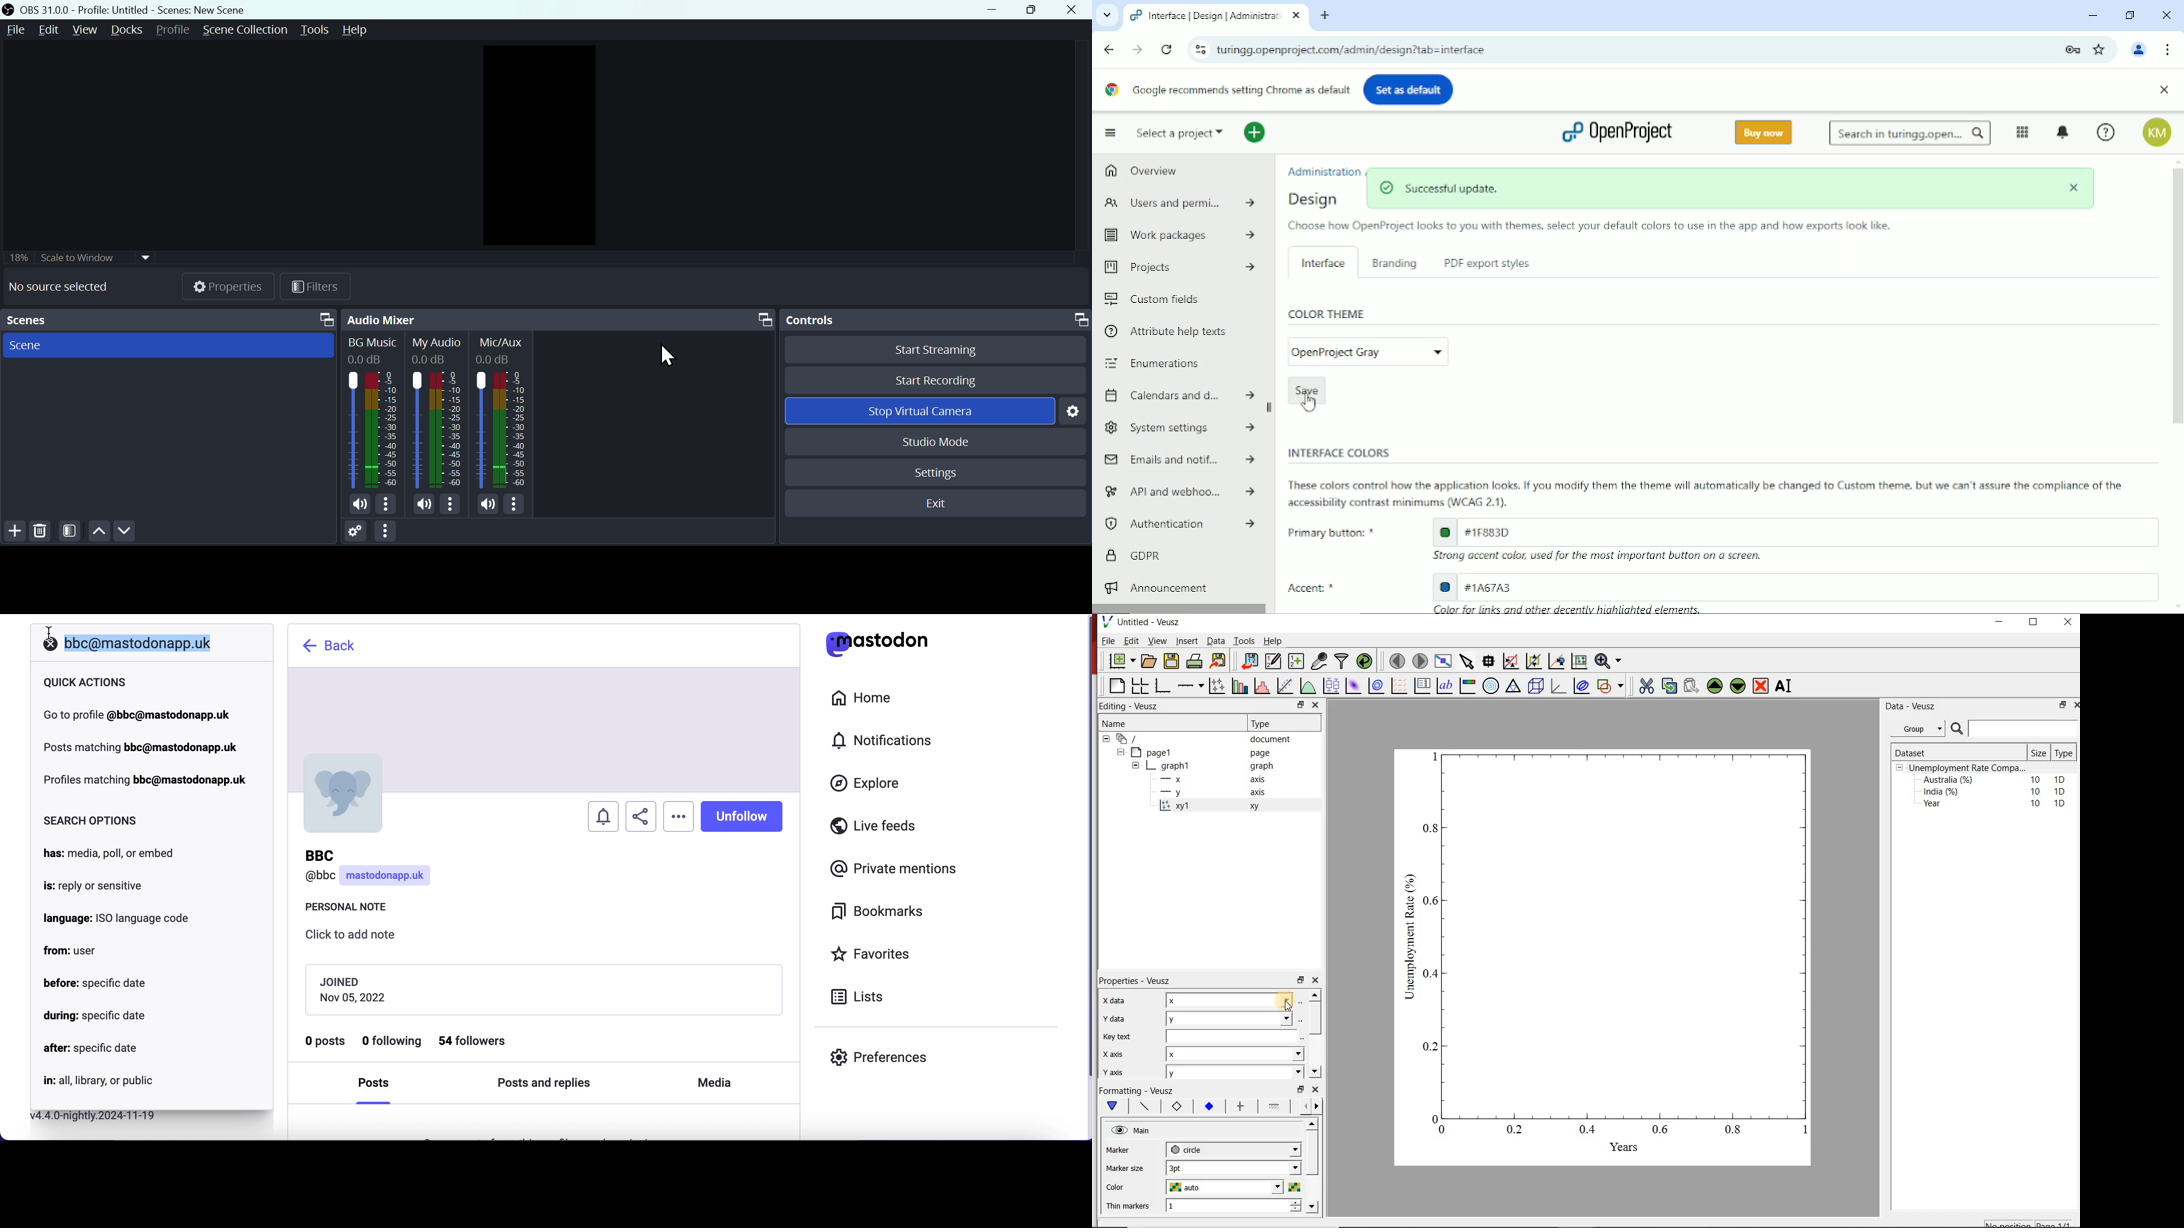  Describe the element at coordinates (136, 643) in the screenshot. I see `selected` at that location.